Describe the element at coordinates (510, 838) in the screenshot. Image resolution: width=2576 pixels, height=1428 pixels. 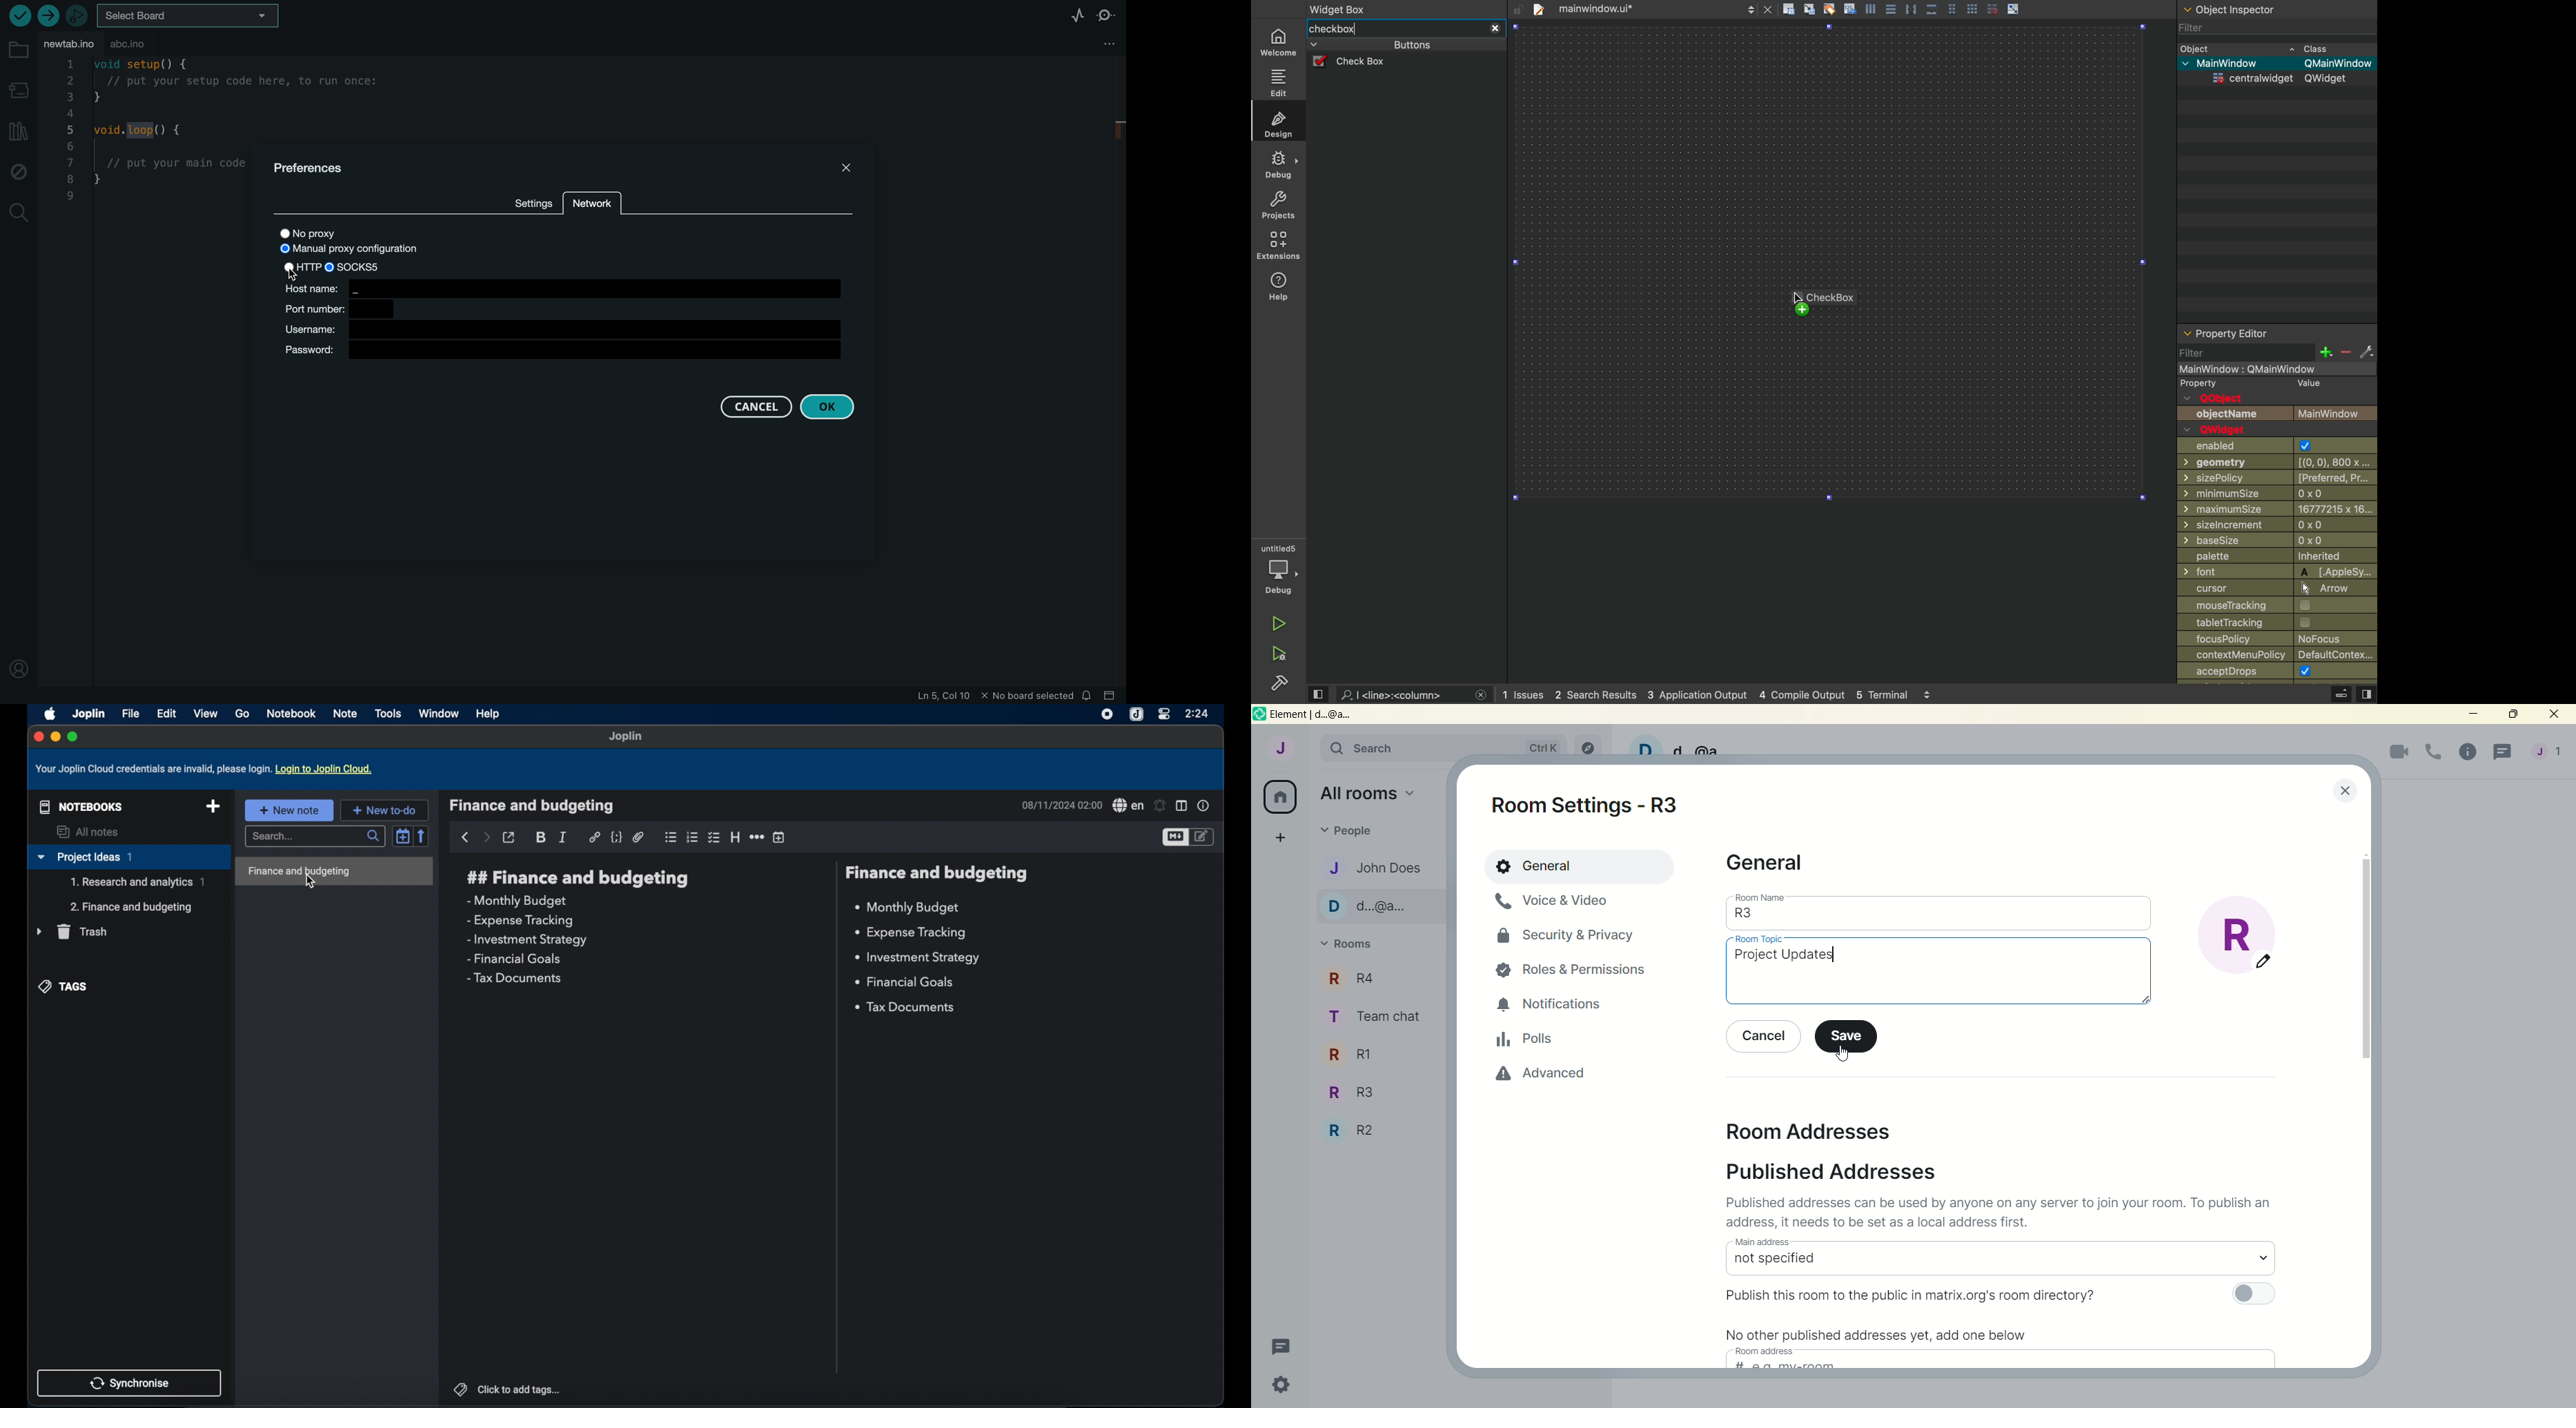
I see `toggle external editing` at that location.